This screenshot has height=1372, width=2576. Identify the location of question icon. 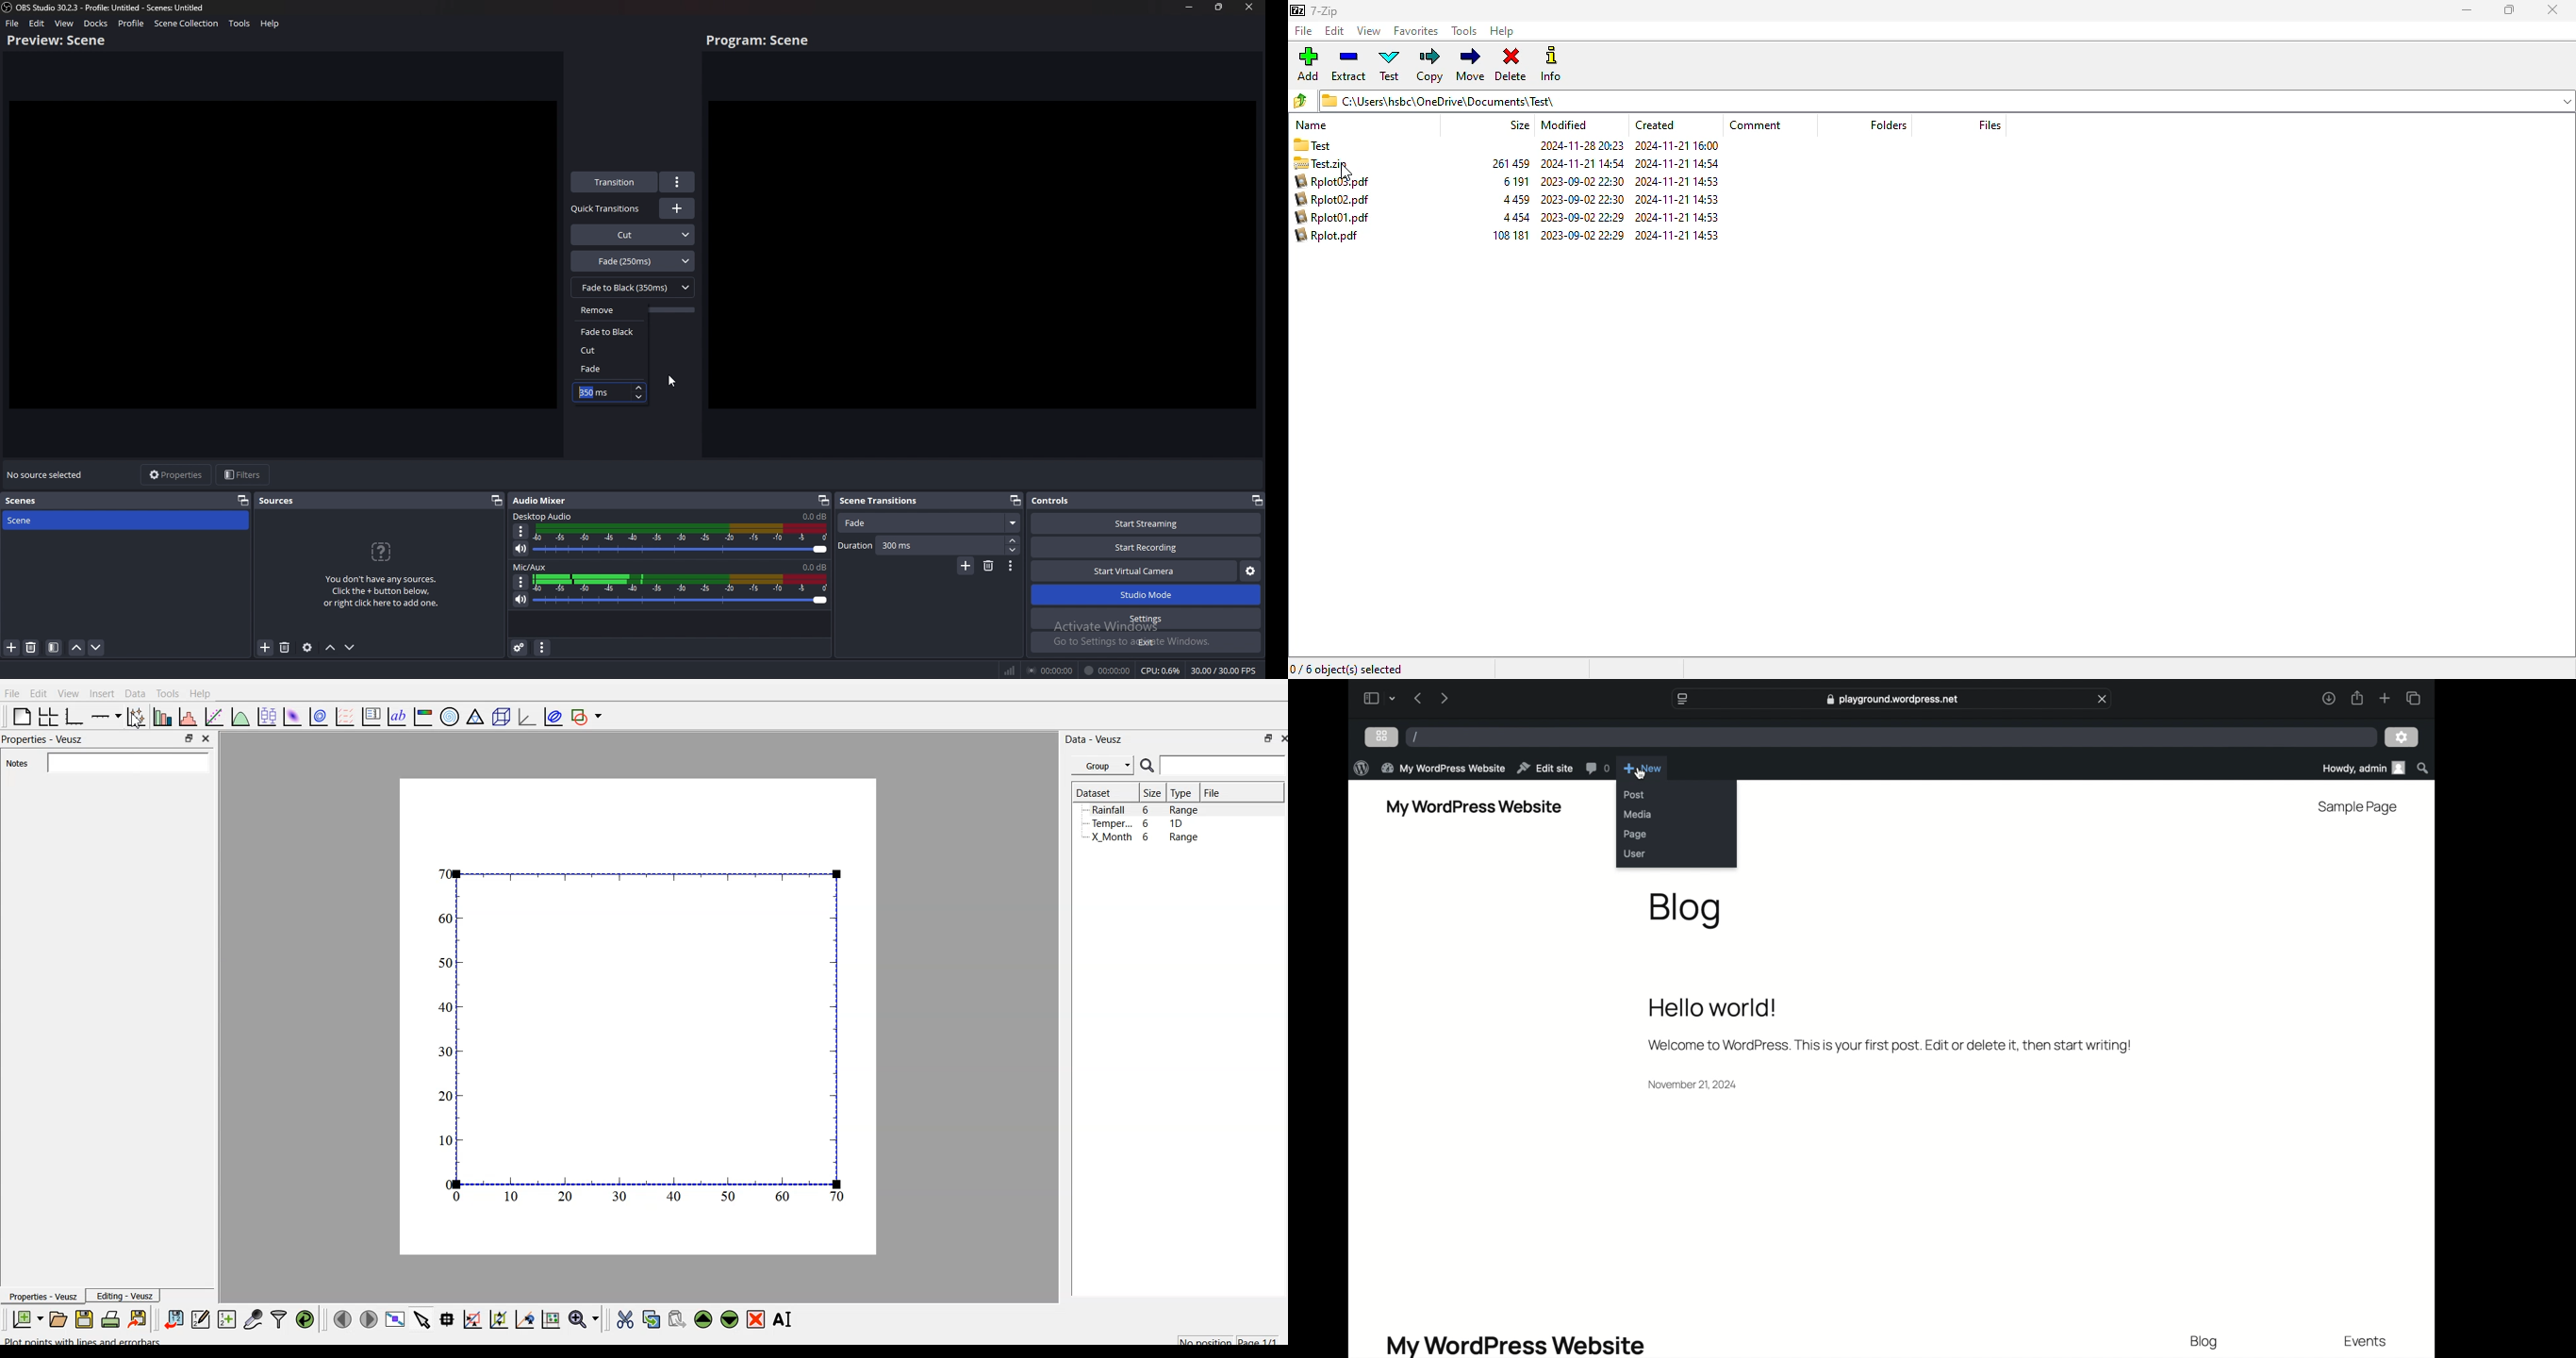
(382, 552).